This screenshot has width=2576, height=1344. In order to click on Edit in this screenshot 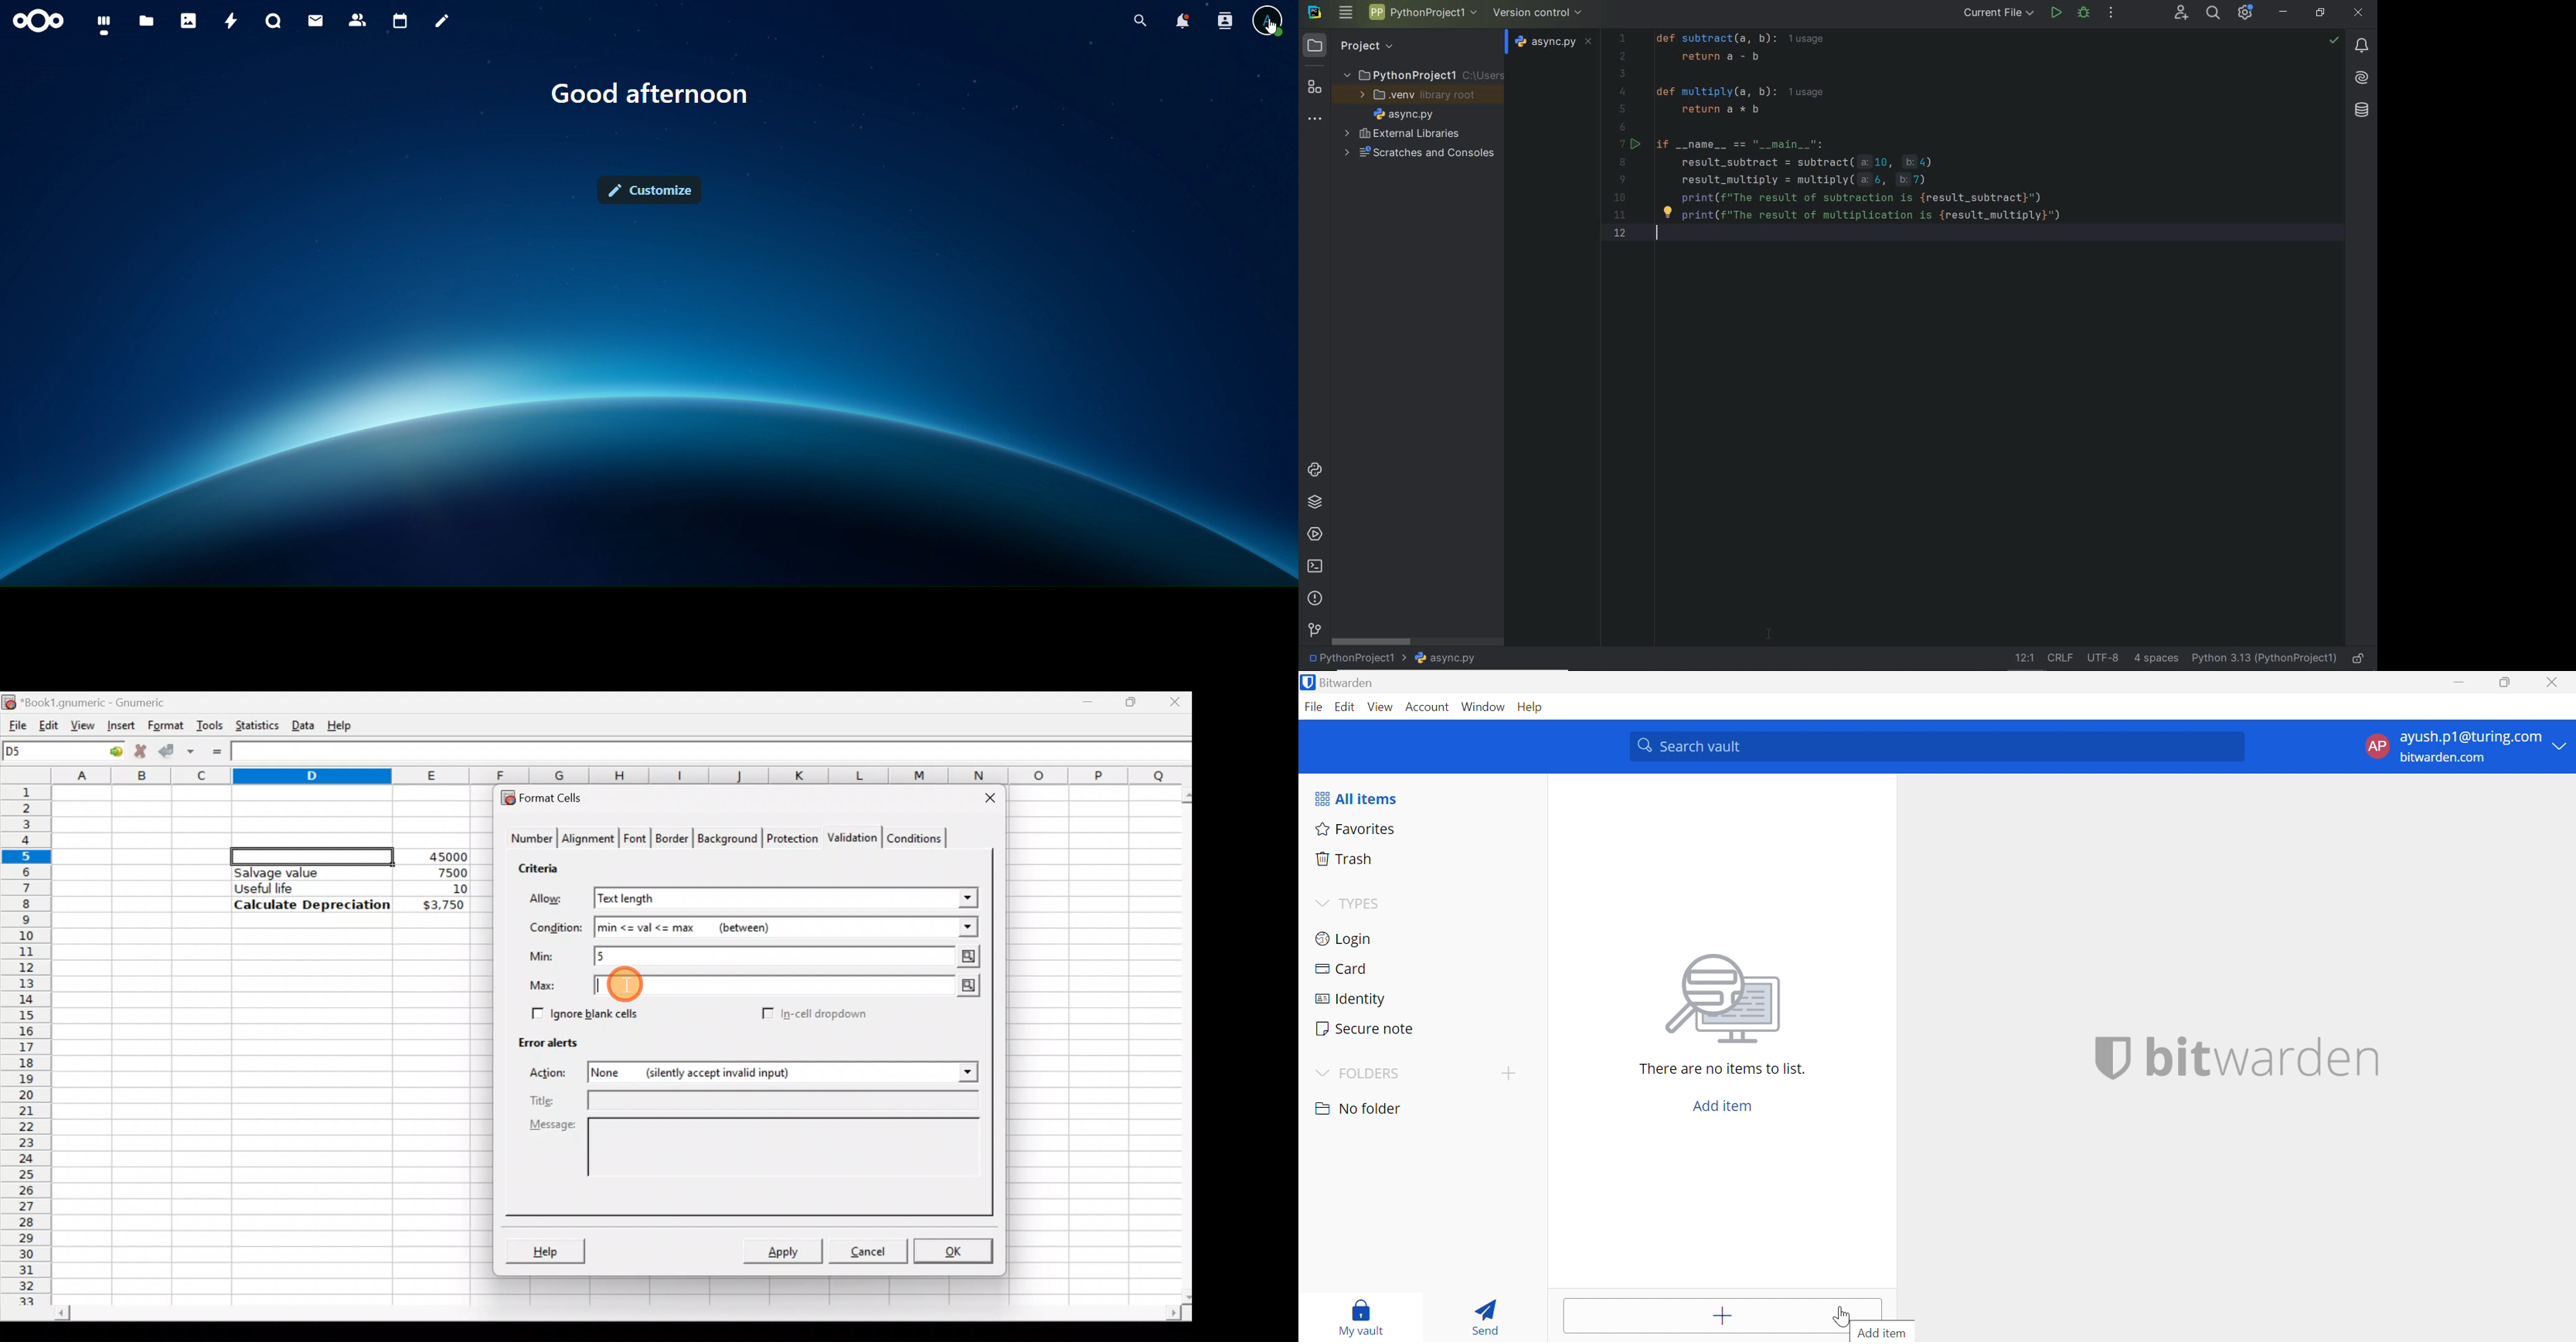, I will do `click(1345, 706)`.